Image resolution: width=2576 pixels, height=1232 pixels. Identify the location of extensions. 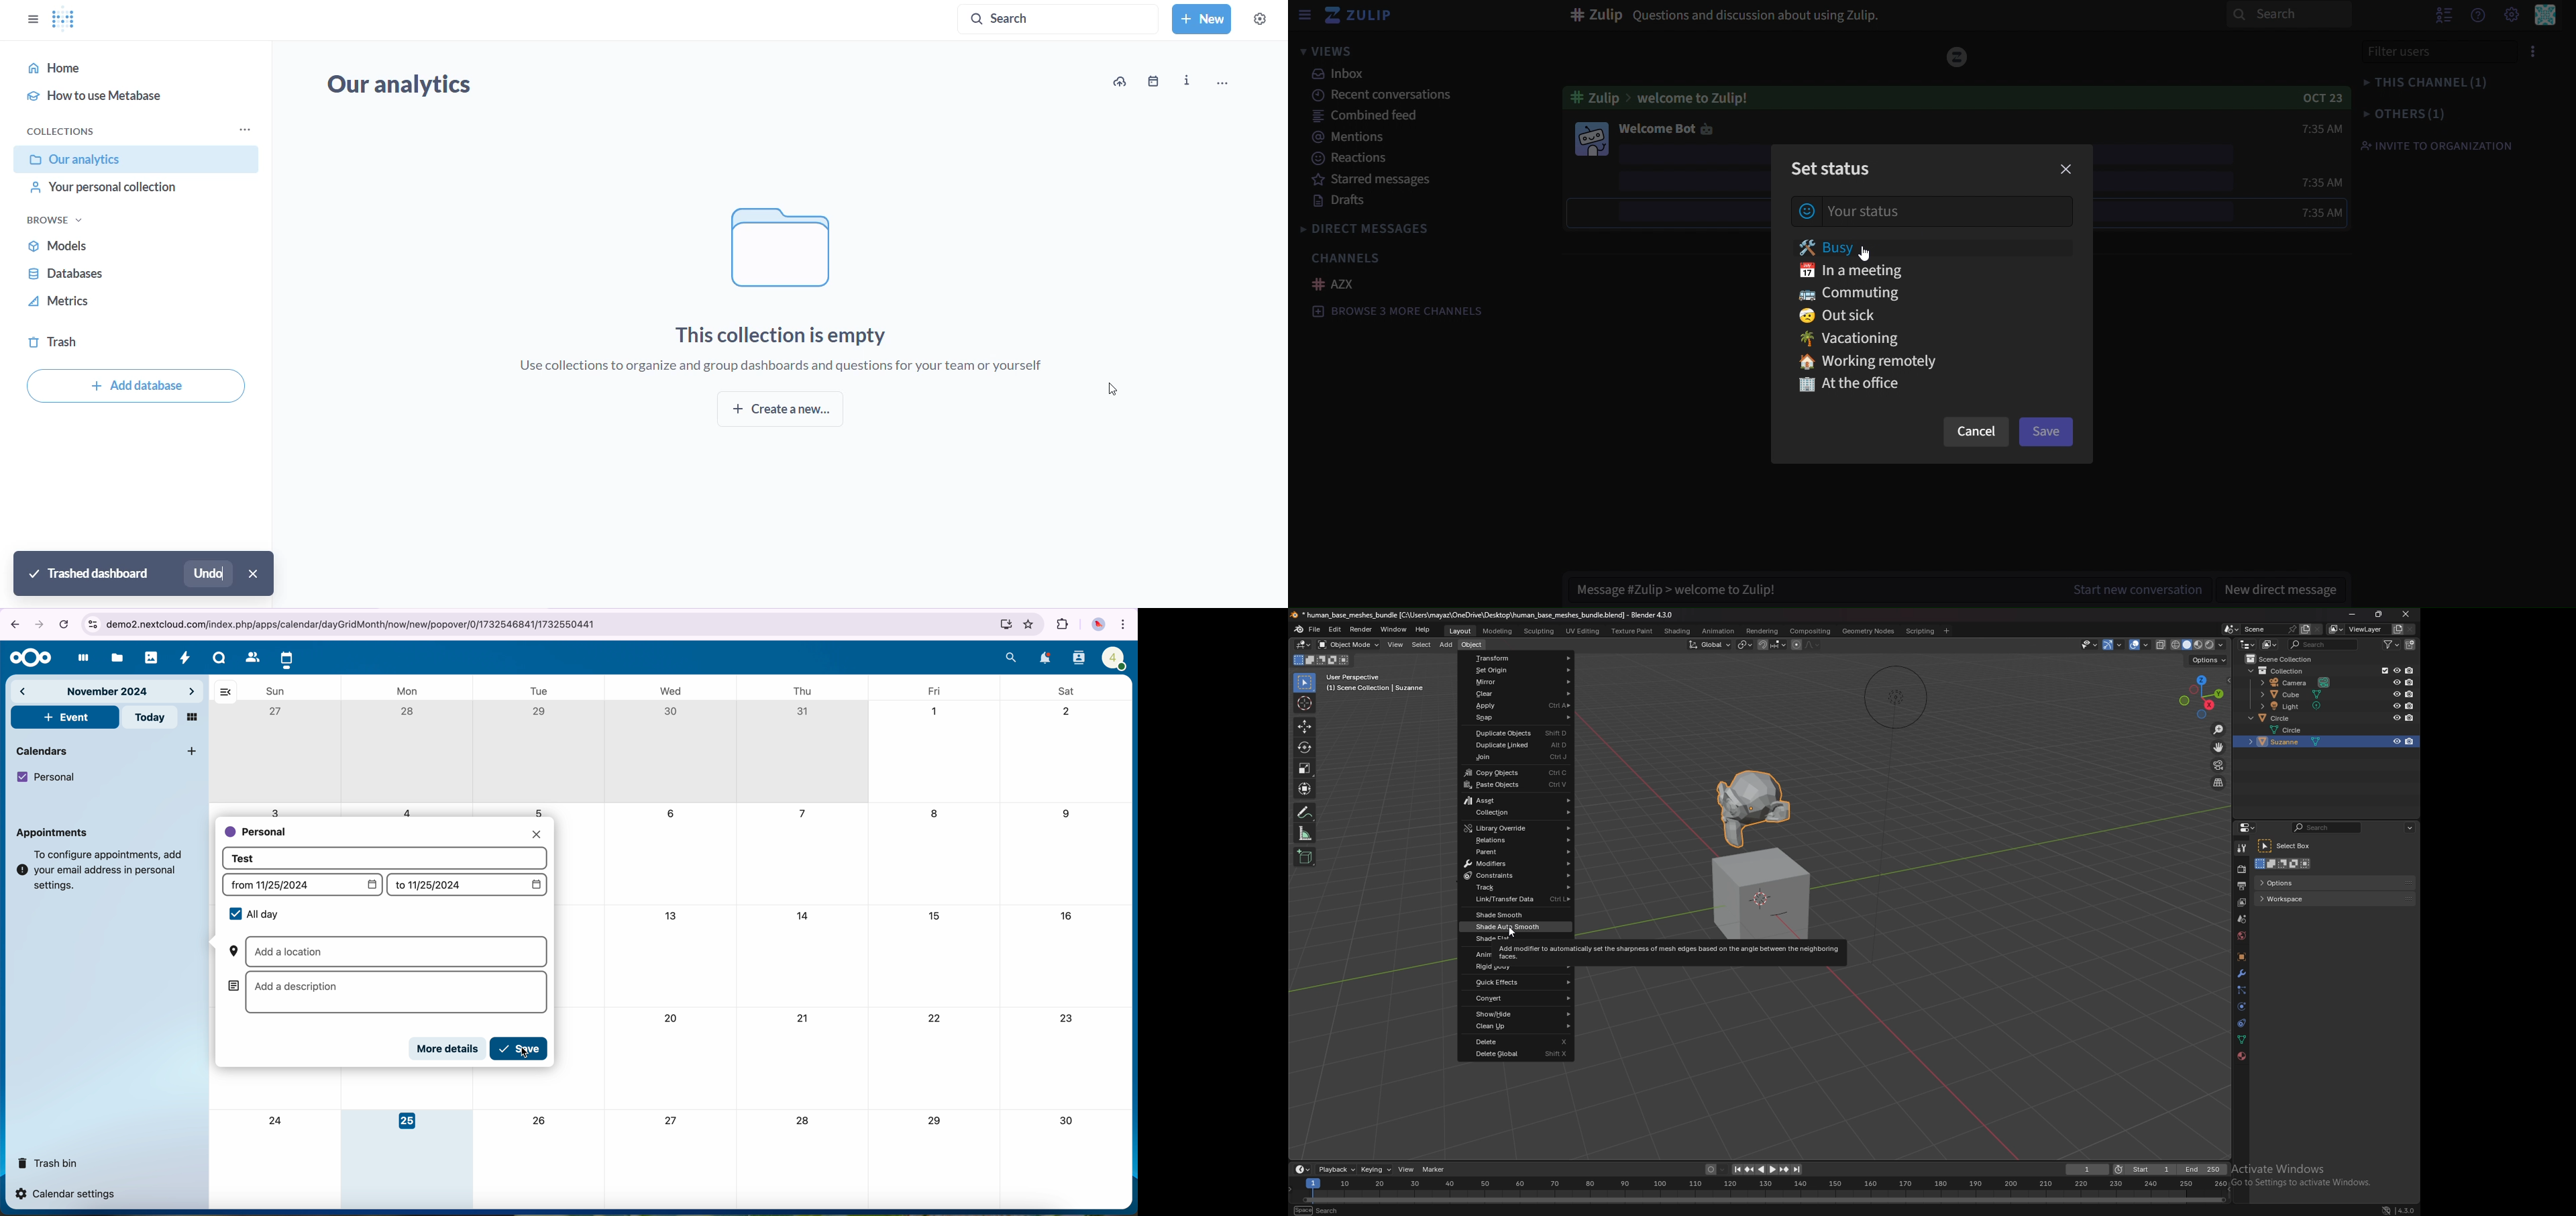
(1061, 625).